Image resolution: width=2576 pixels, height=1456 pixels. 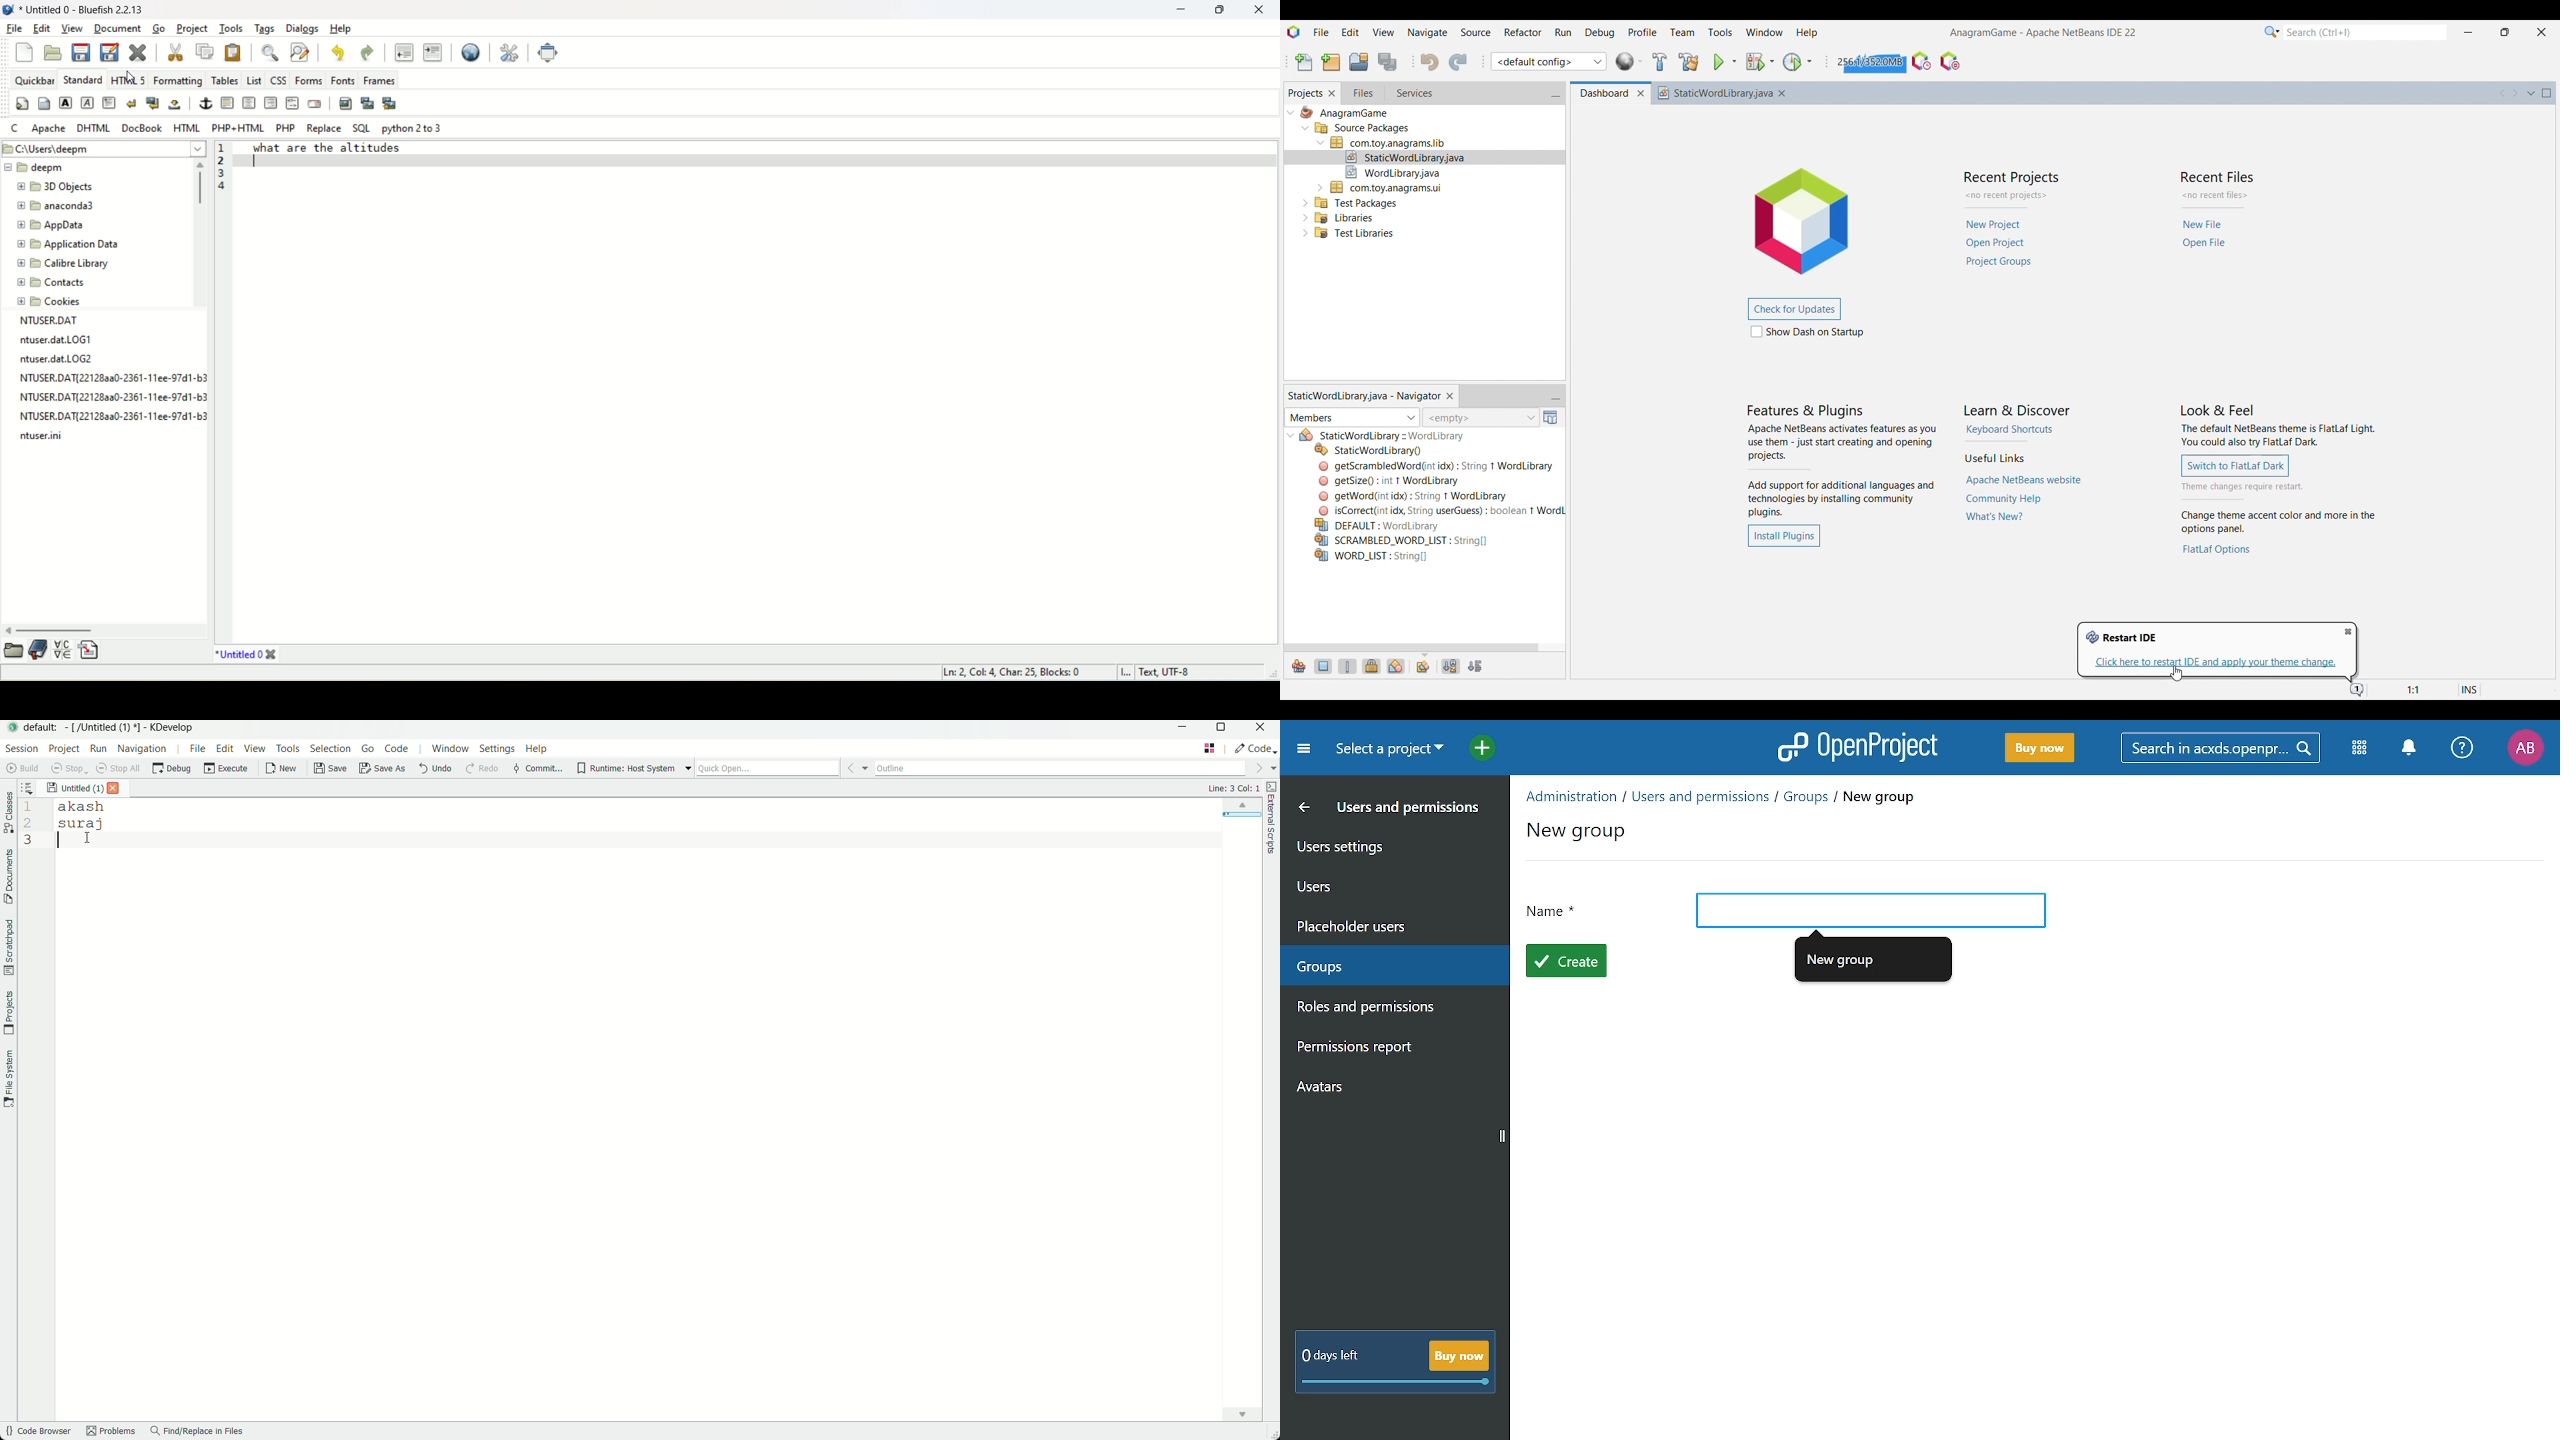 What do you see at coordinates (225, 750) in the screenshot?
I see `edit menu ` at bounding box center [225, 750].